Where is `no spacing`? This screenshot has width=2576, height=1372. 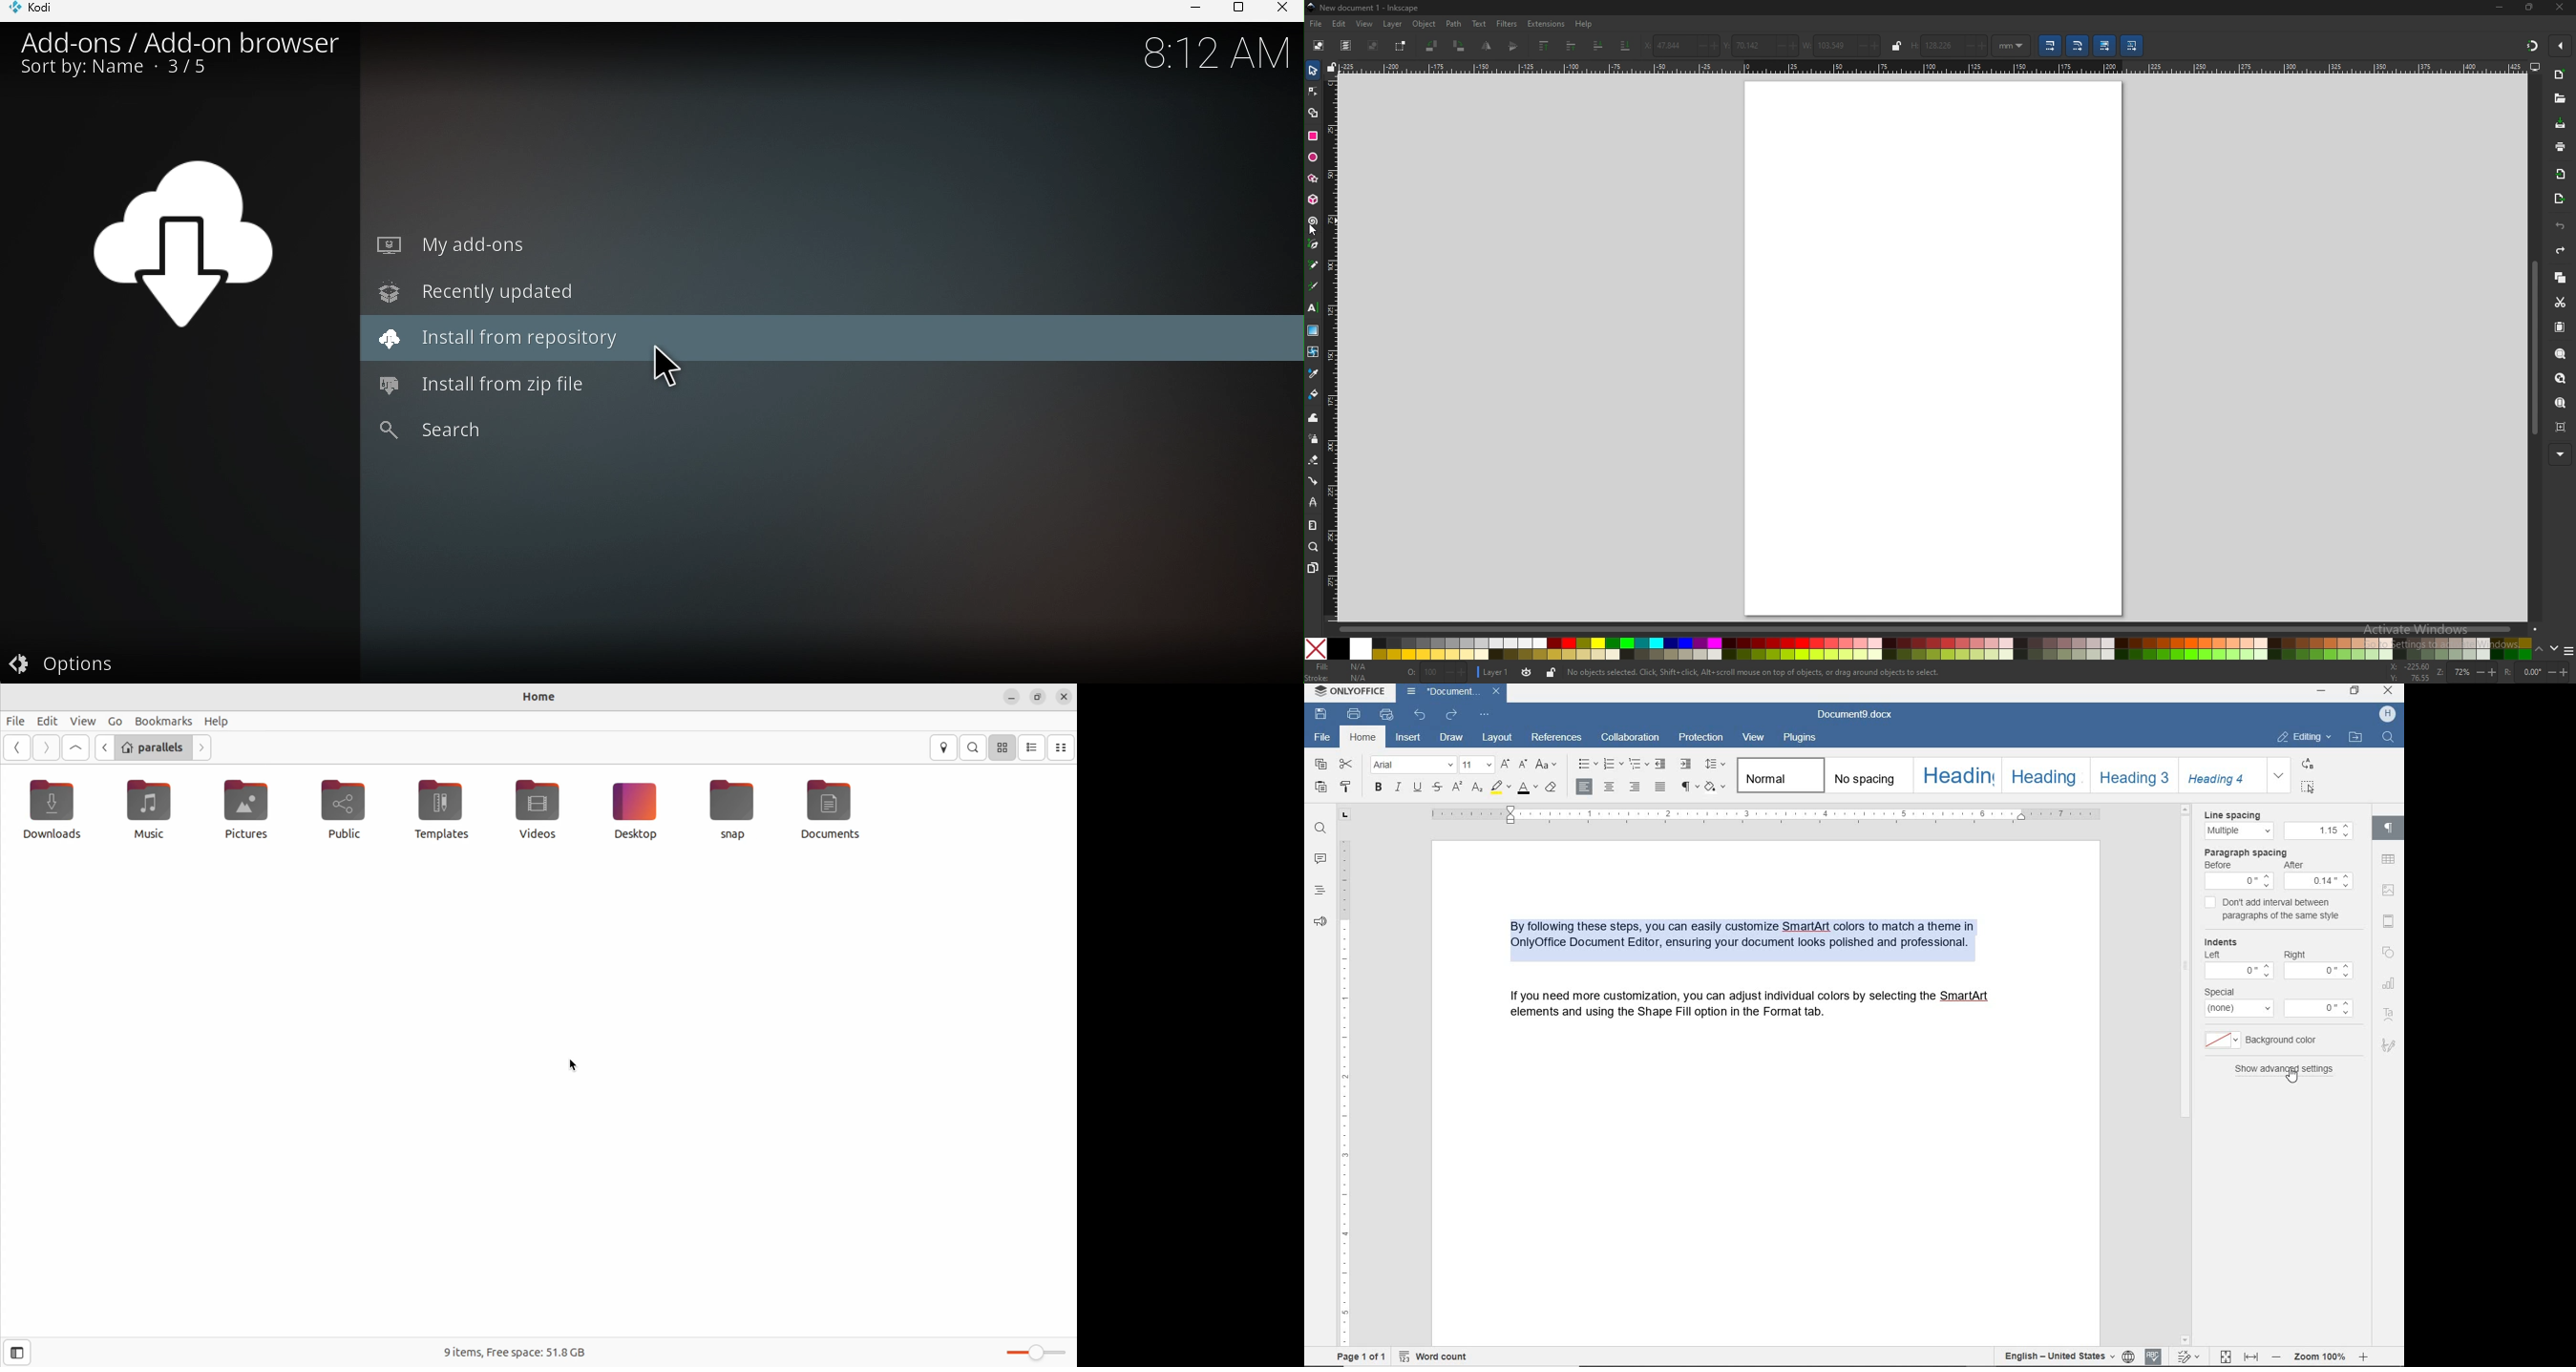 no spacing is located at coordinates (1866, 776).